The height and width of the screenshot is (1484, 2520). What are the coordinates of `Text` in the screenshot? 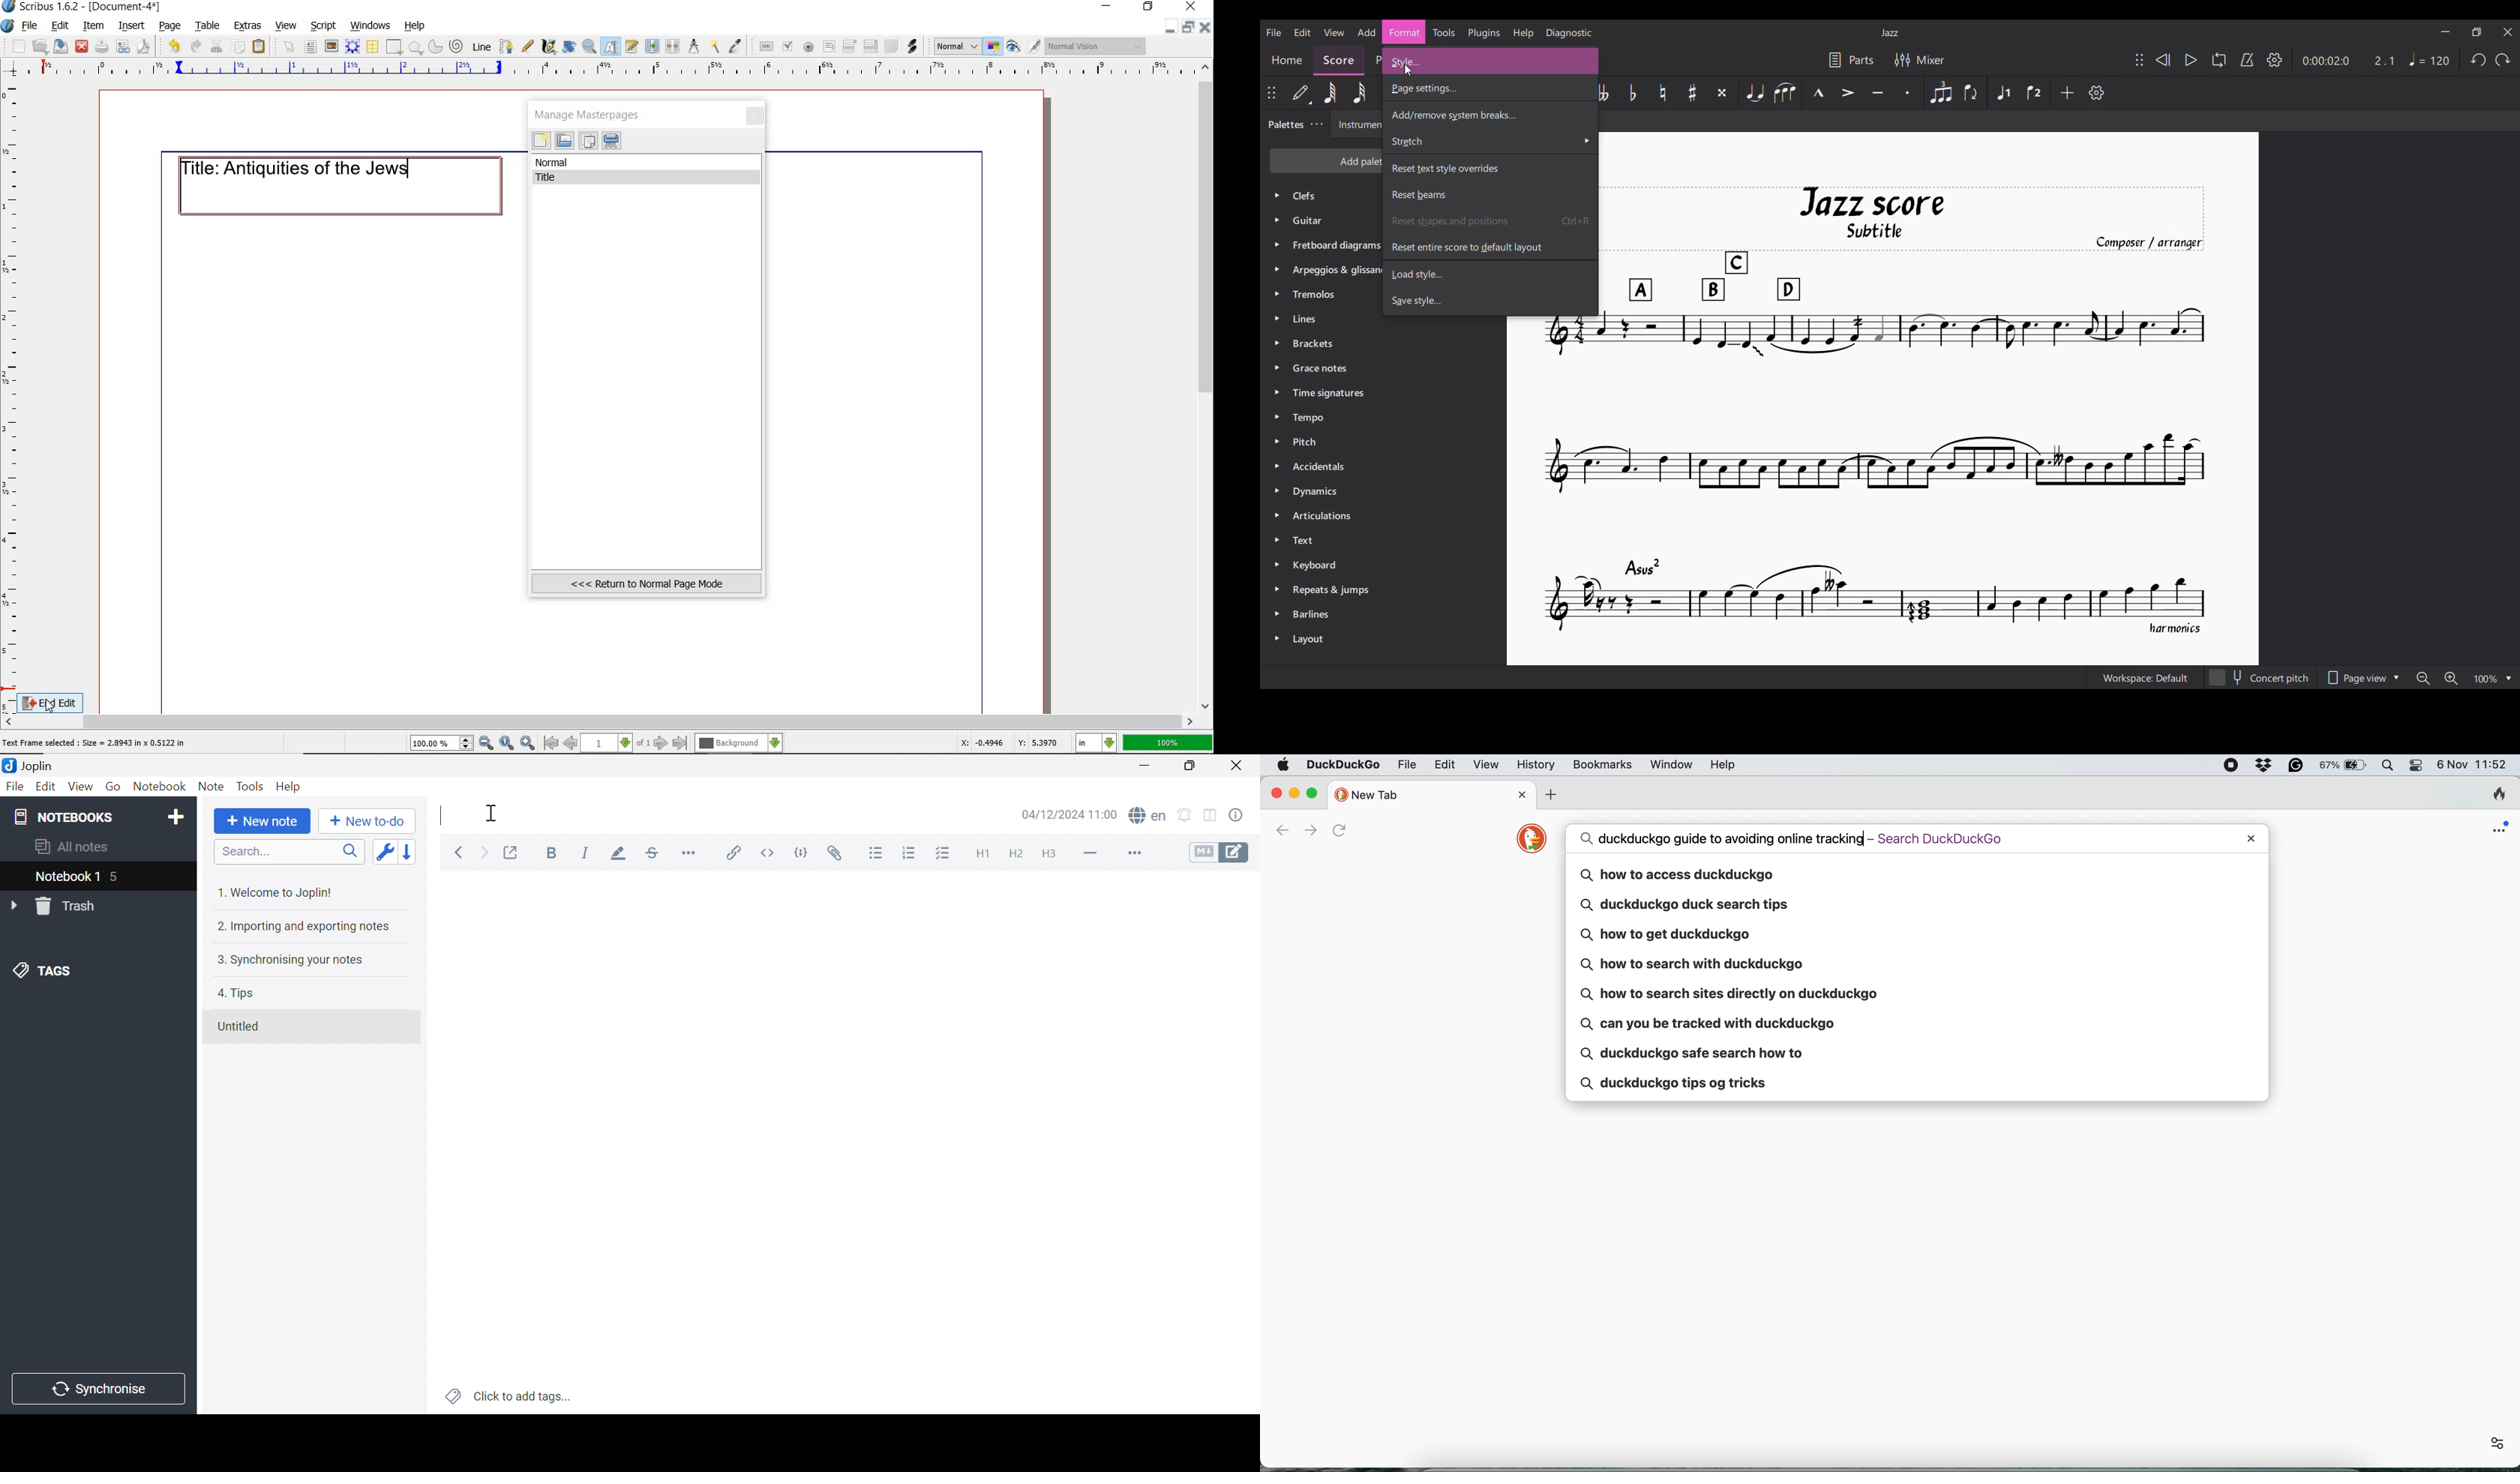 It's located at (1305, 541).